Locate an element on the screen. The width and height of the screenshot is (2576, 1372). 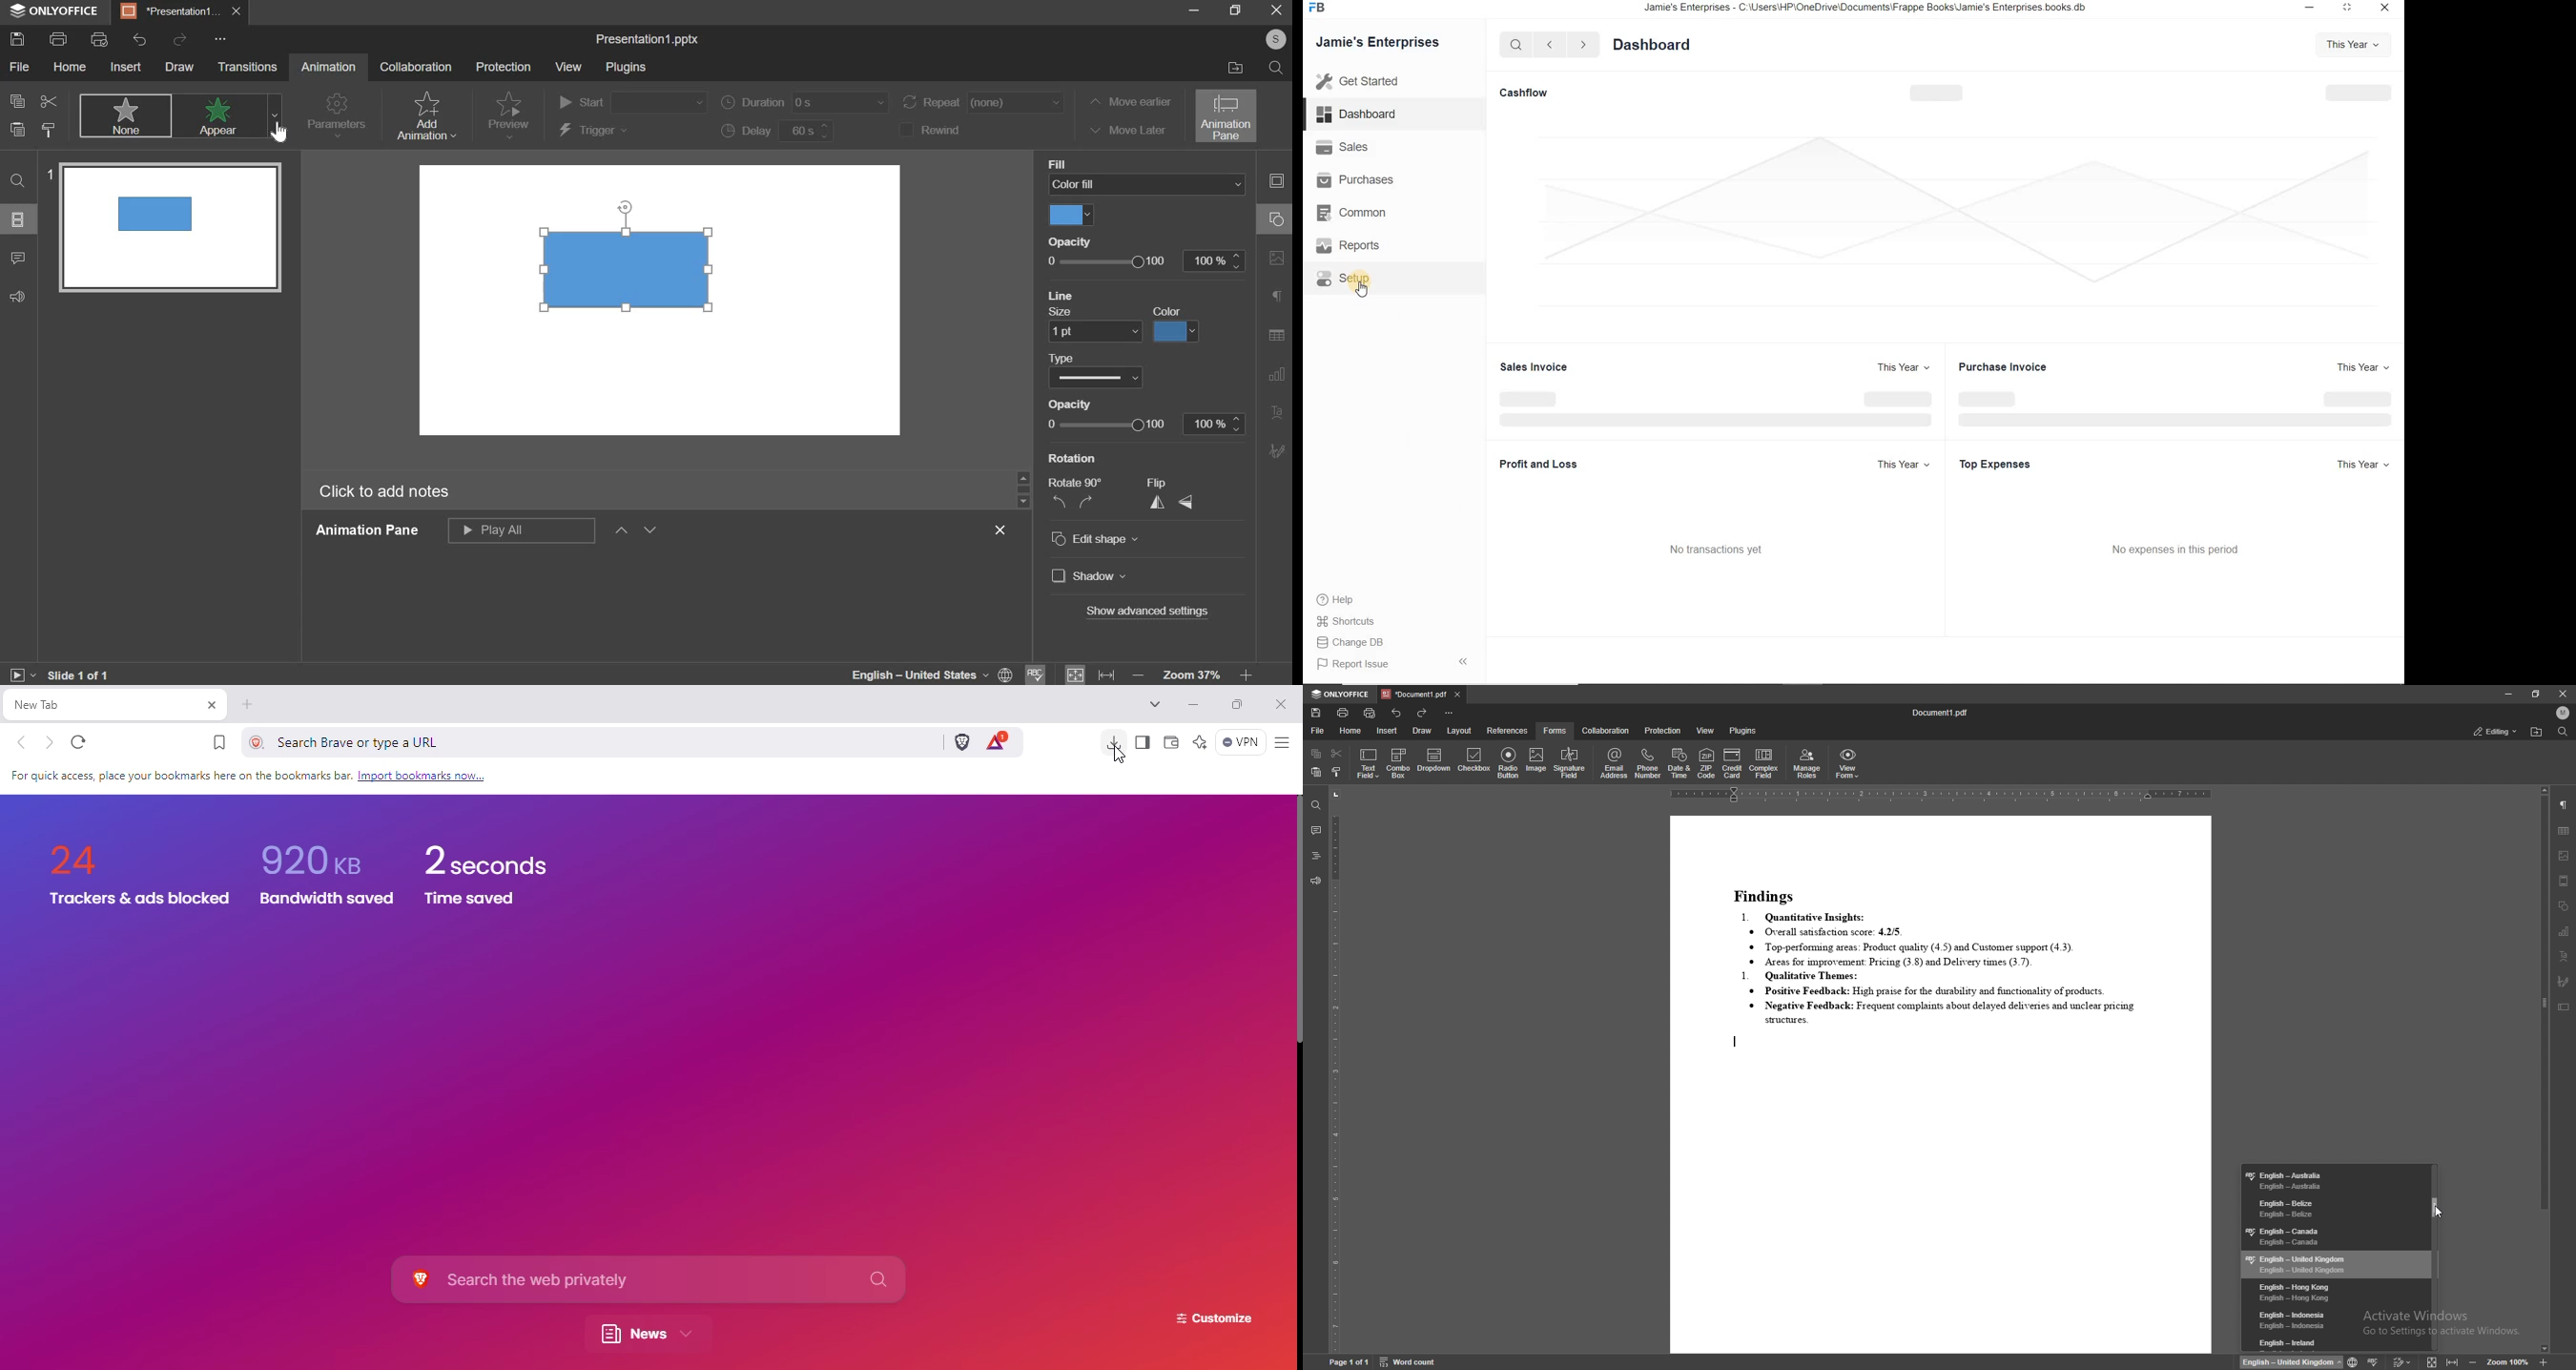
backward is located at coordinates (1549, 45).